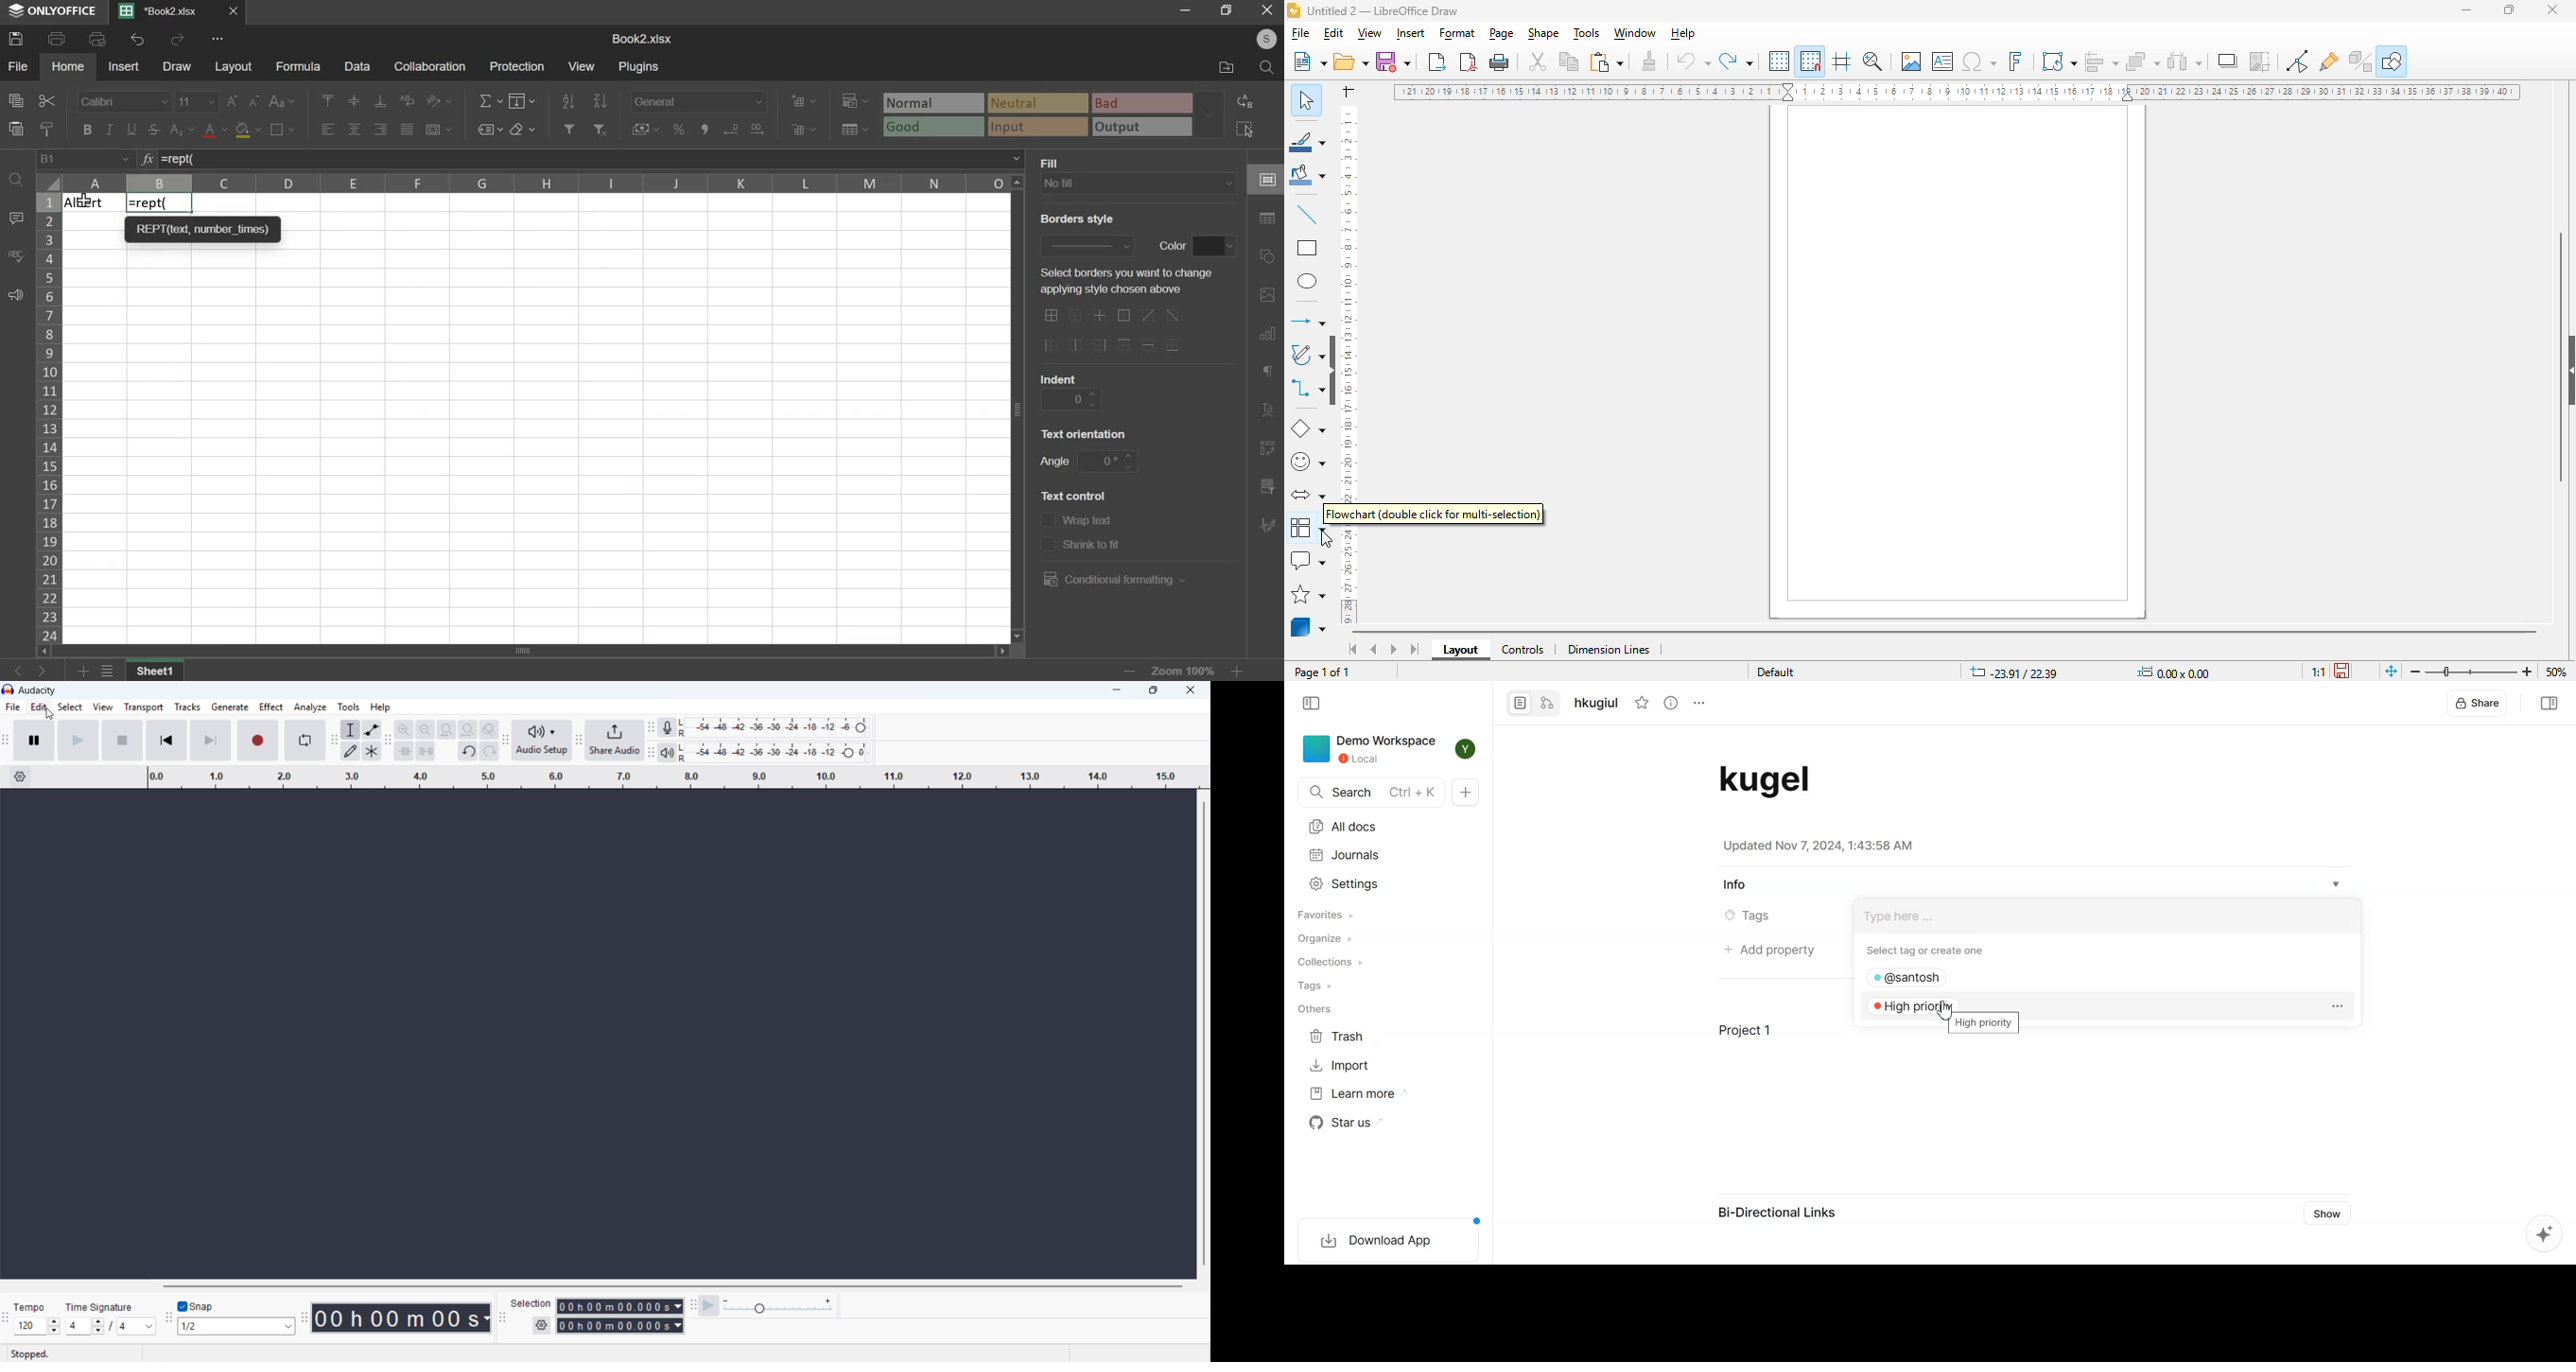 This screenshot has width=2576, height=1372. What do you see at coordinates (1325, 540) in the screenshot?
I see `cursor` at bounding box center [1325, 540].